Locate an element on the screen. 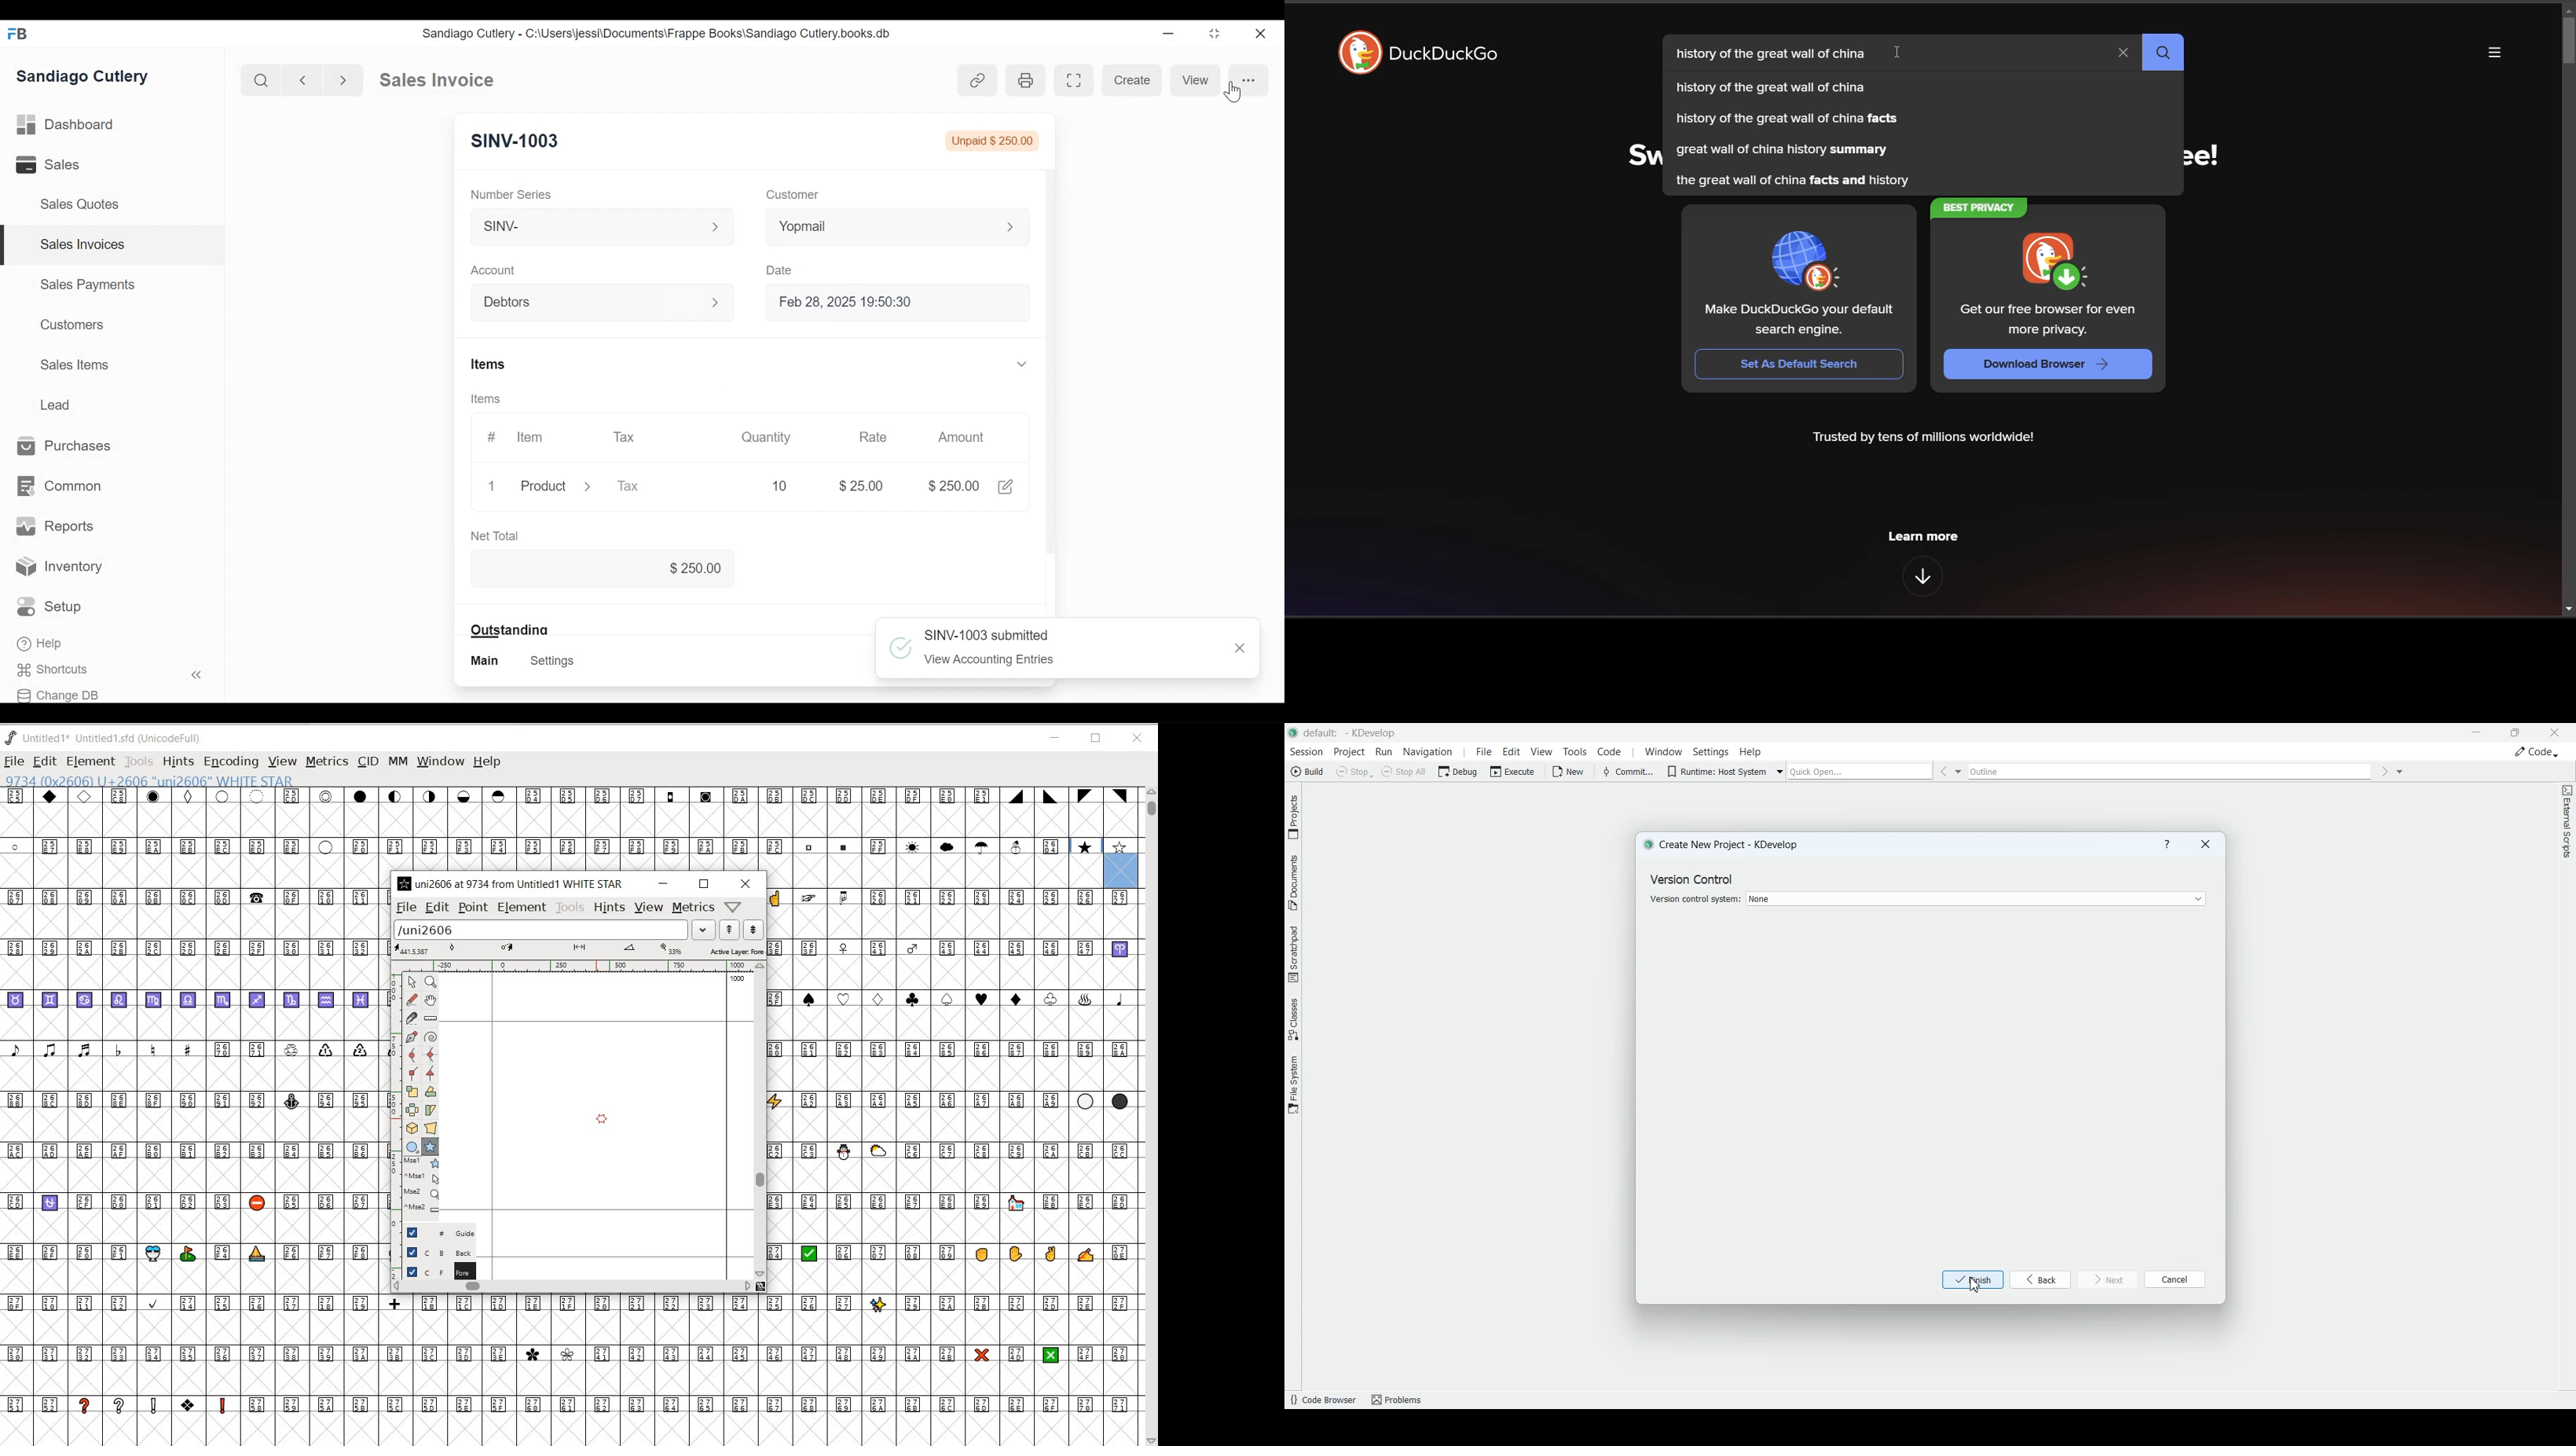 The width and height of the screenshot is (2576, 1456). $250.00 is located at coordinates (695, 566).